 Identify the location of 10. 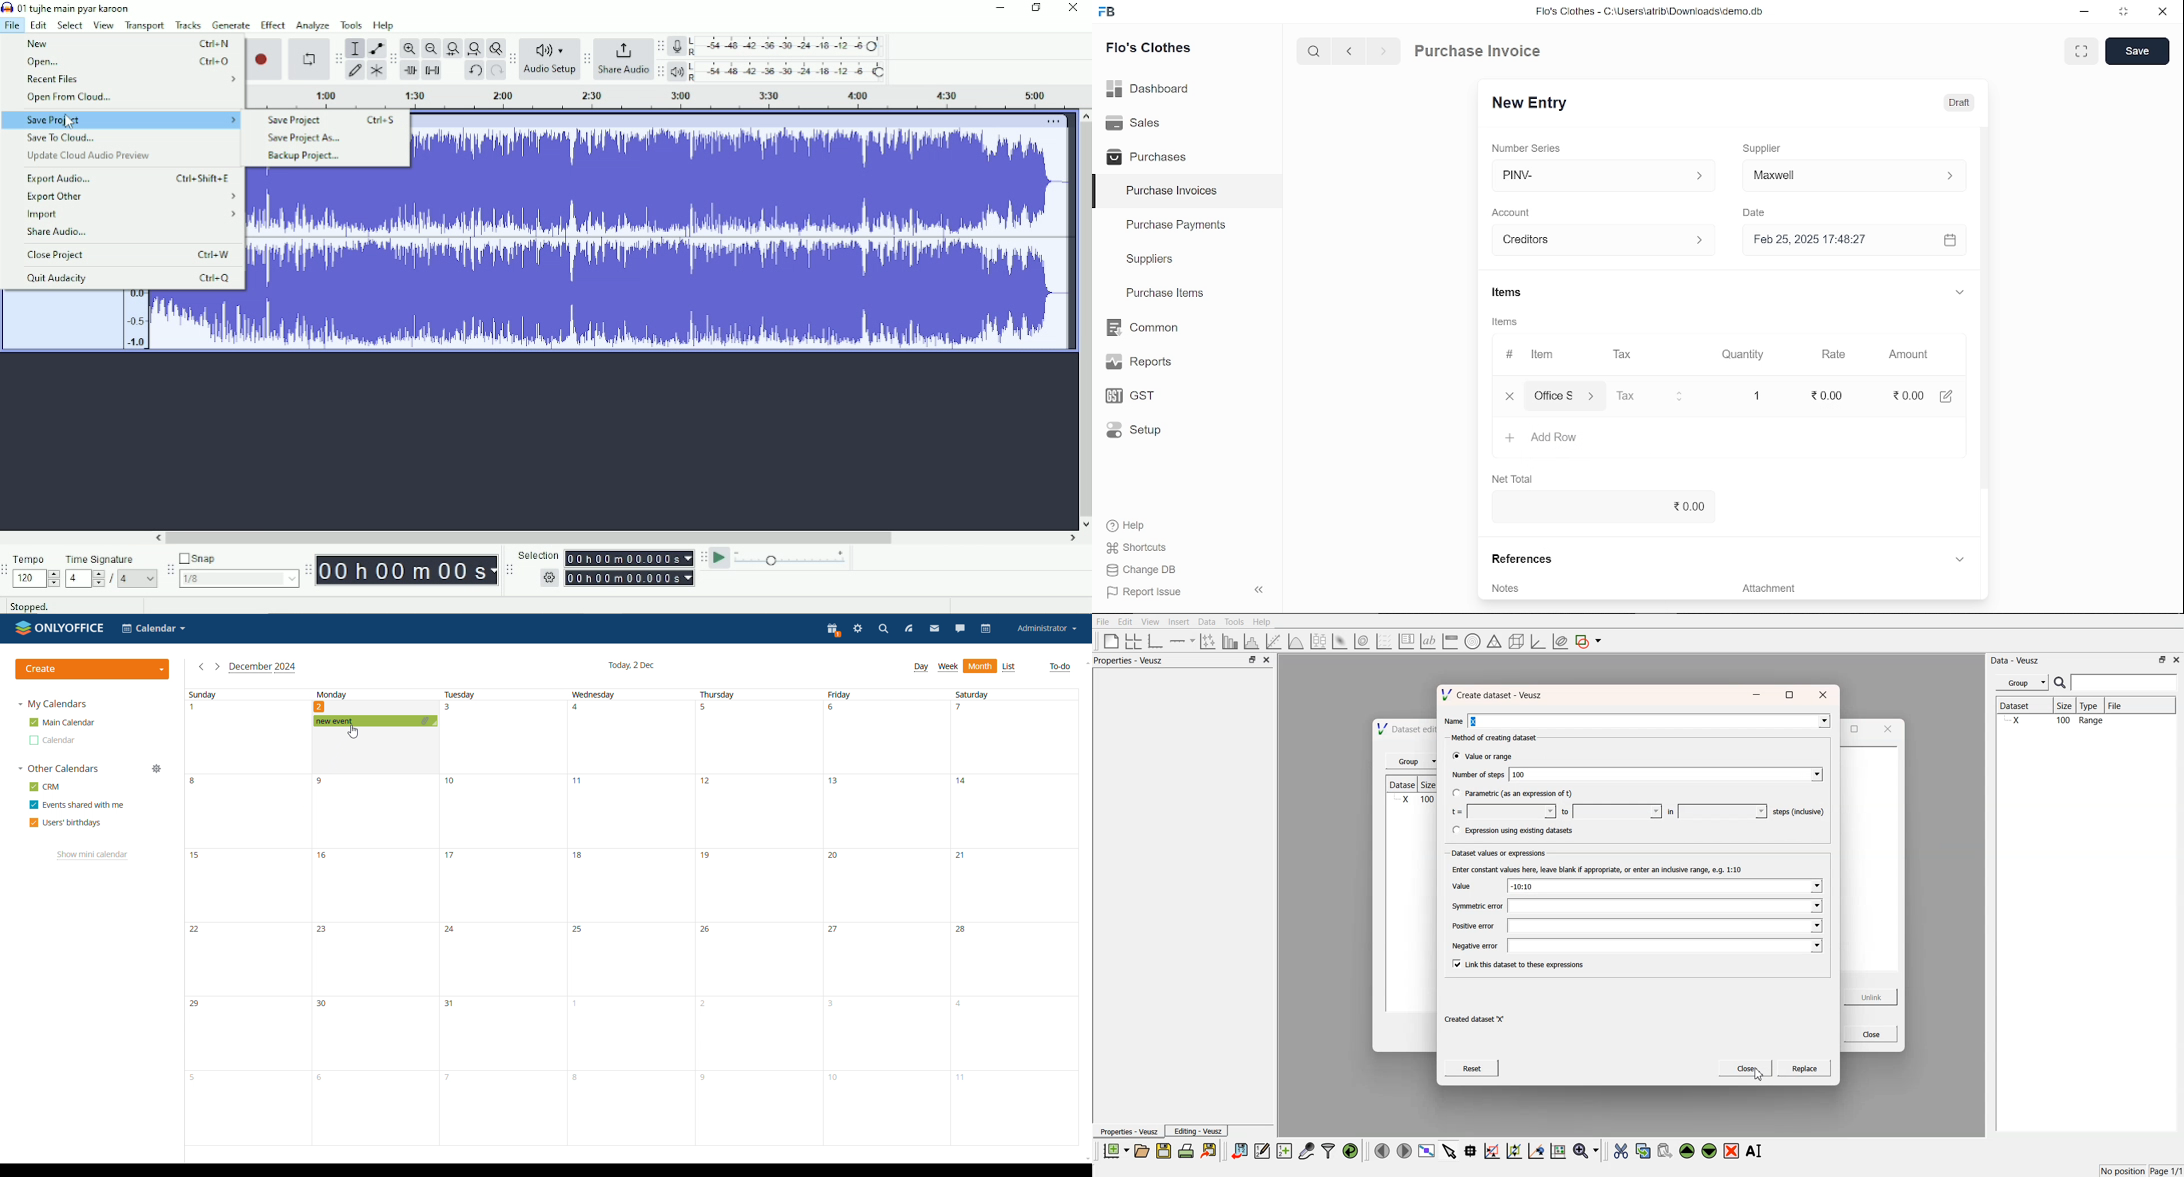
(837, 1082).